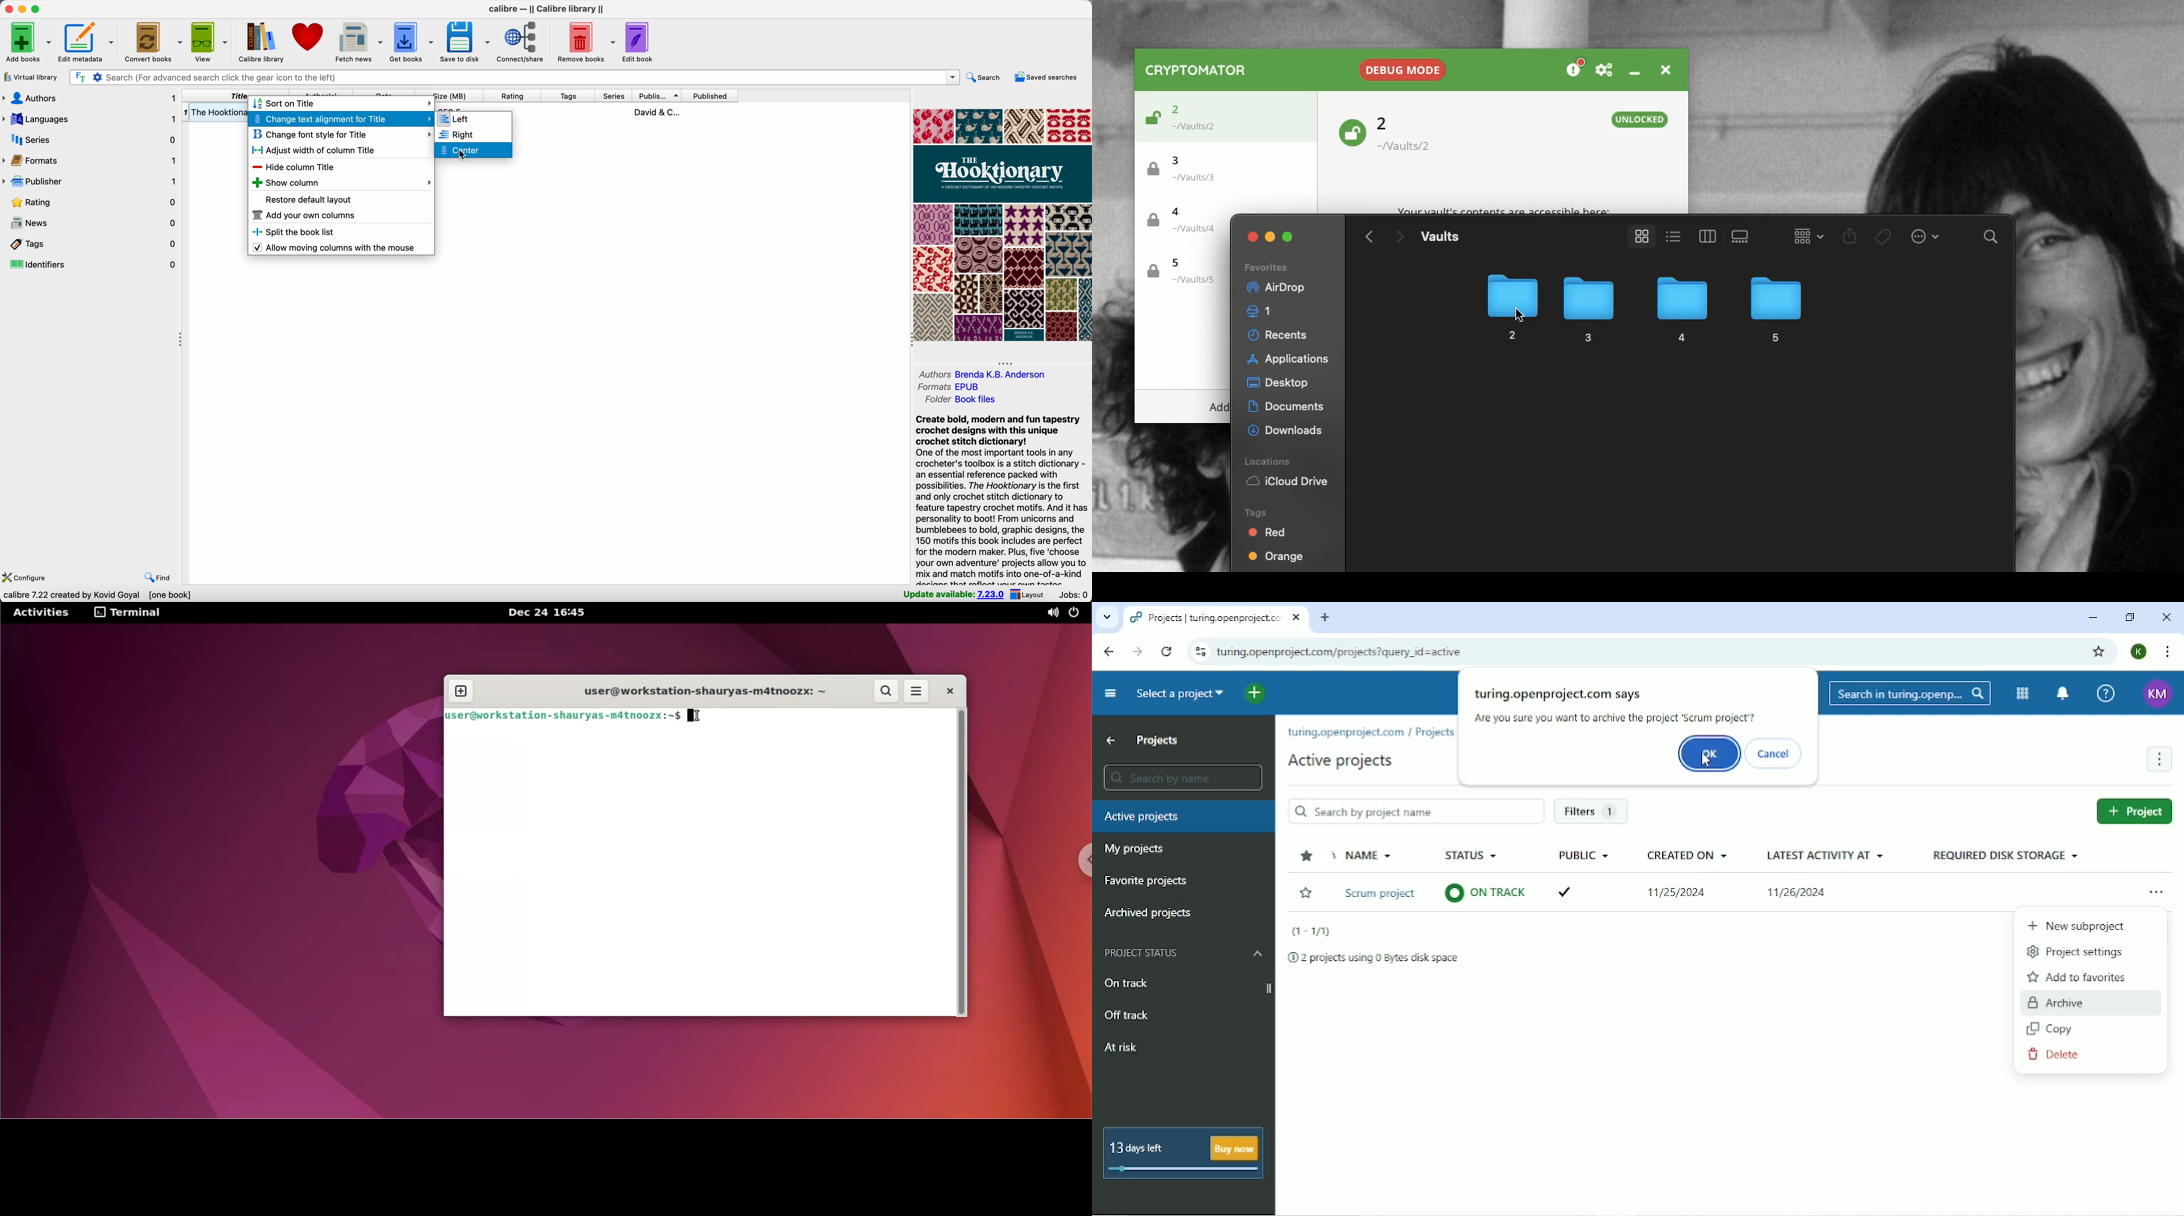 Image resolution: width=2184 pixels, height=1232 pixels. Describe the element at coordinates (473, 150) in the screenshot. I see `click on center` at that location.